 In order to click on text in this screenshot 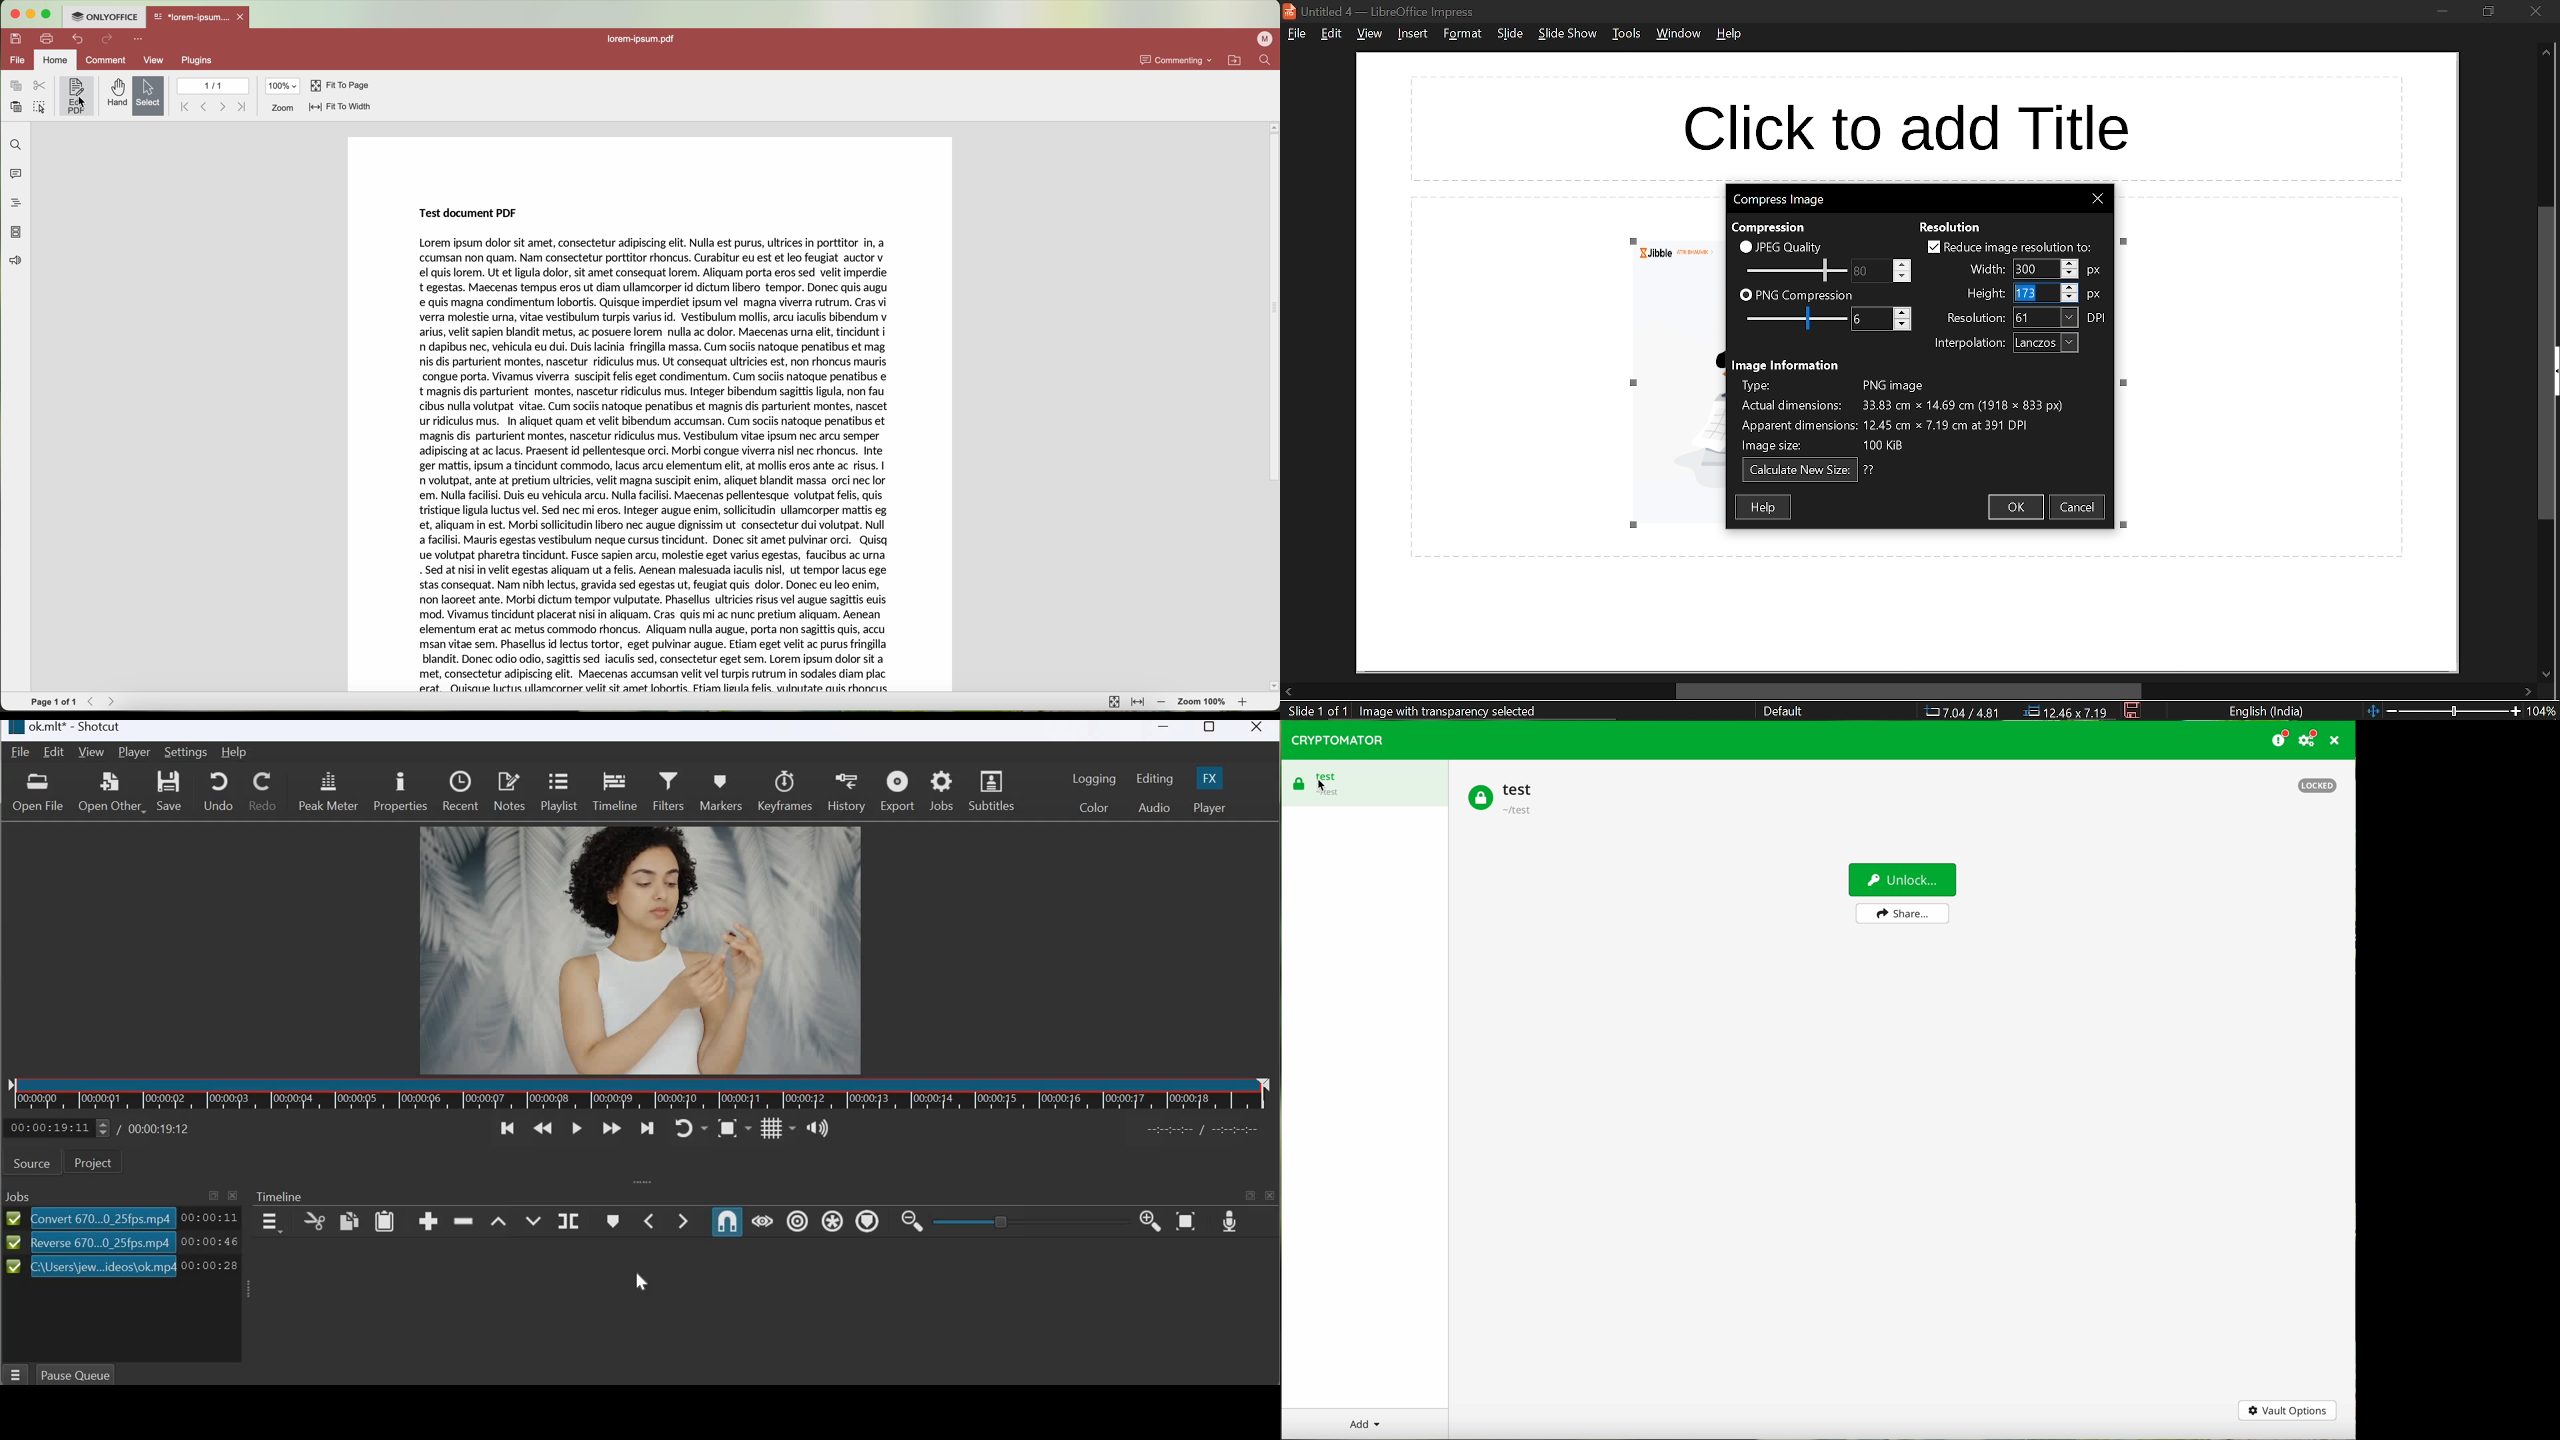, I will do `click(1975, 317)`.